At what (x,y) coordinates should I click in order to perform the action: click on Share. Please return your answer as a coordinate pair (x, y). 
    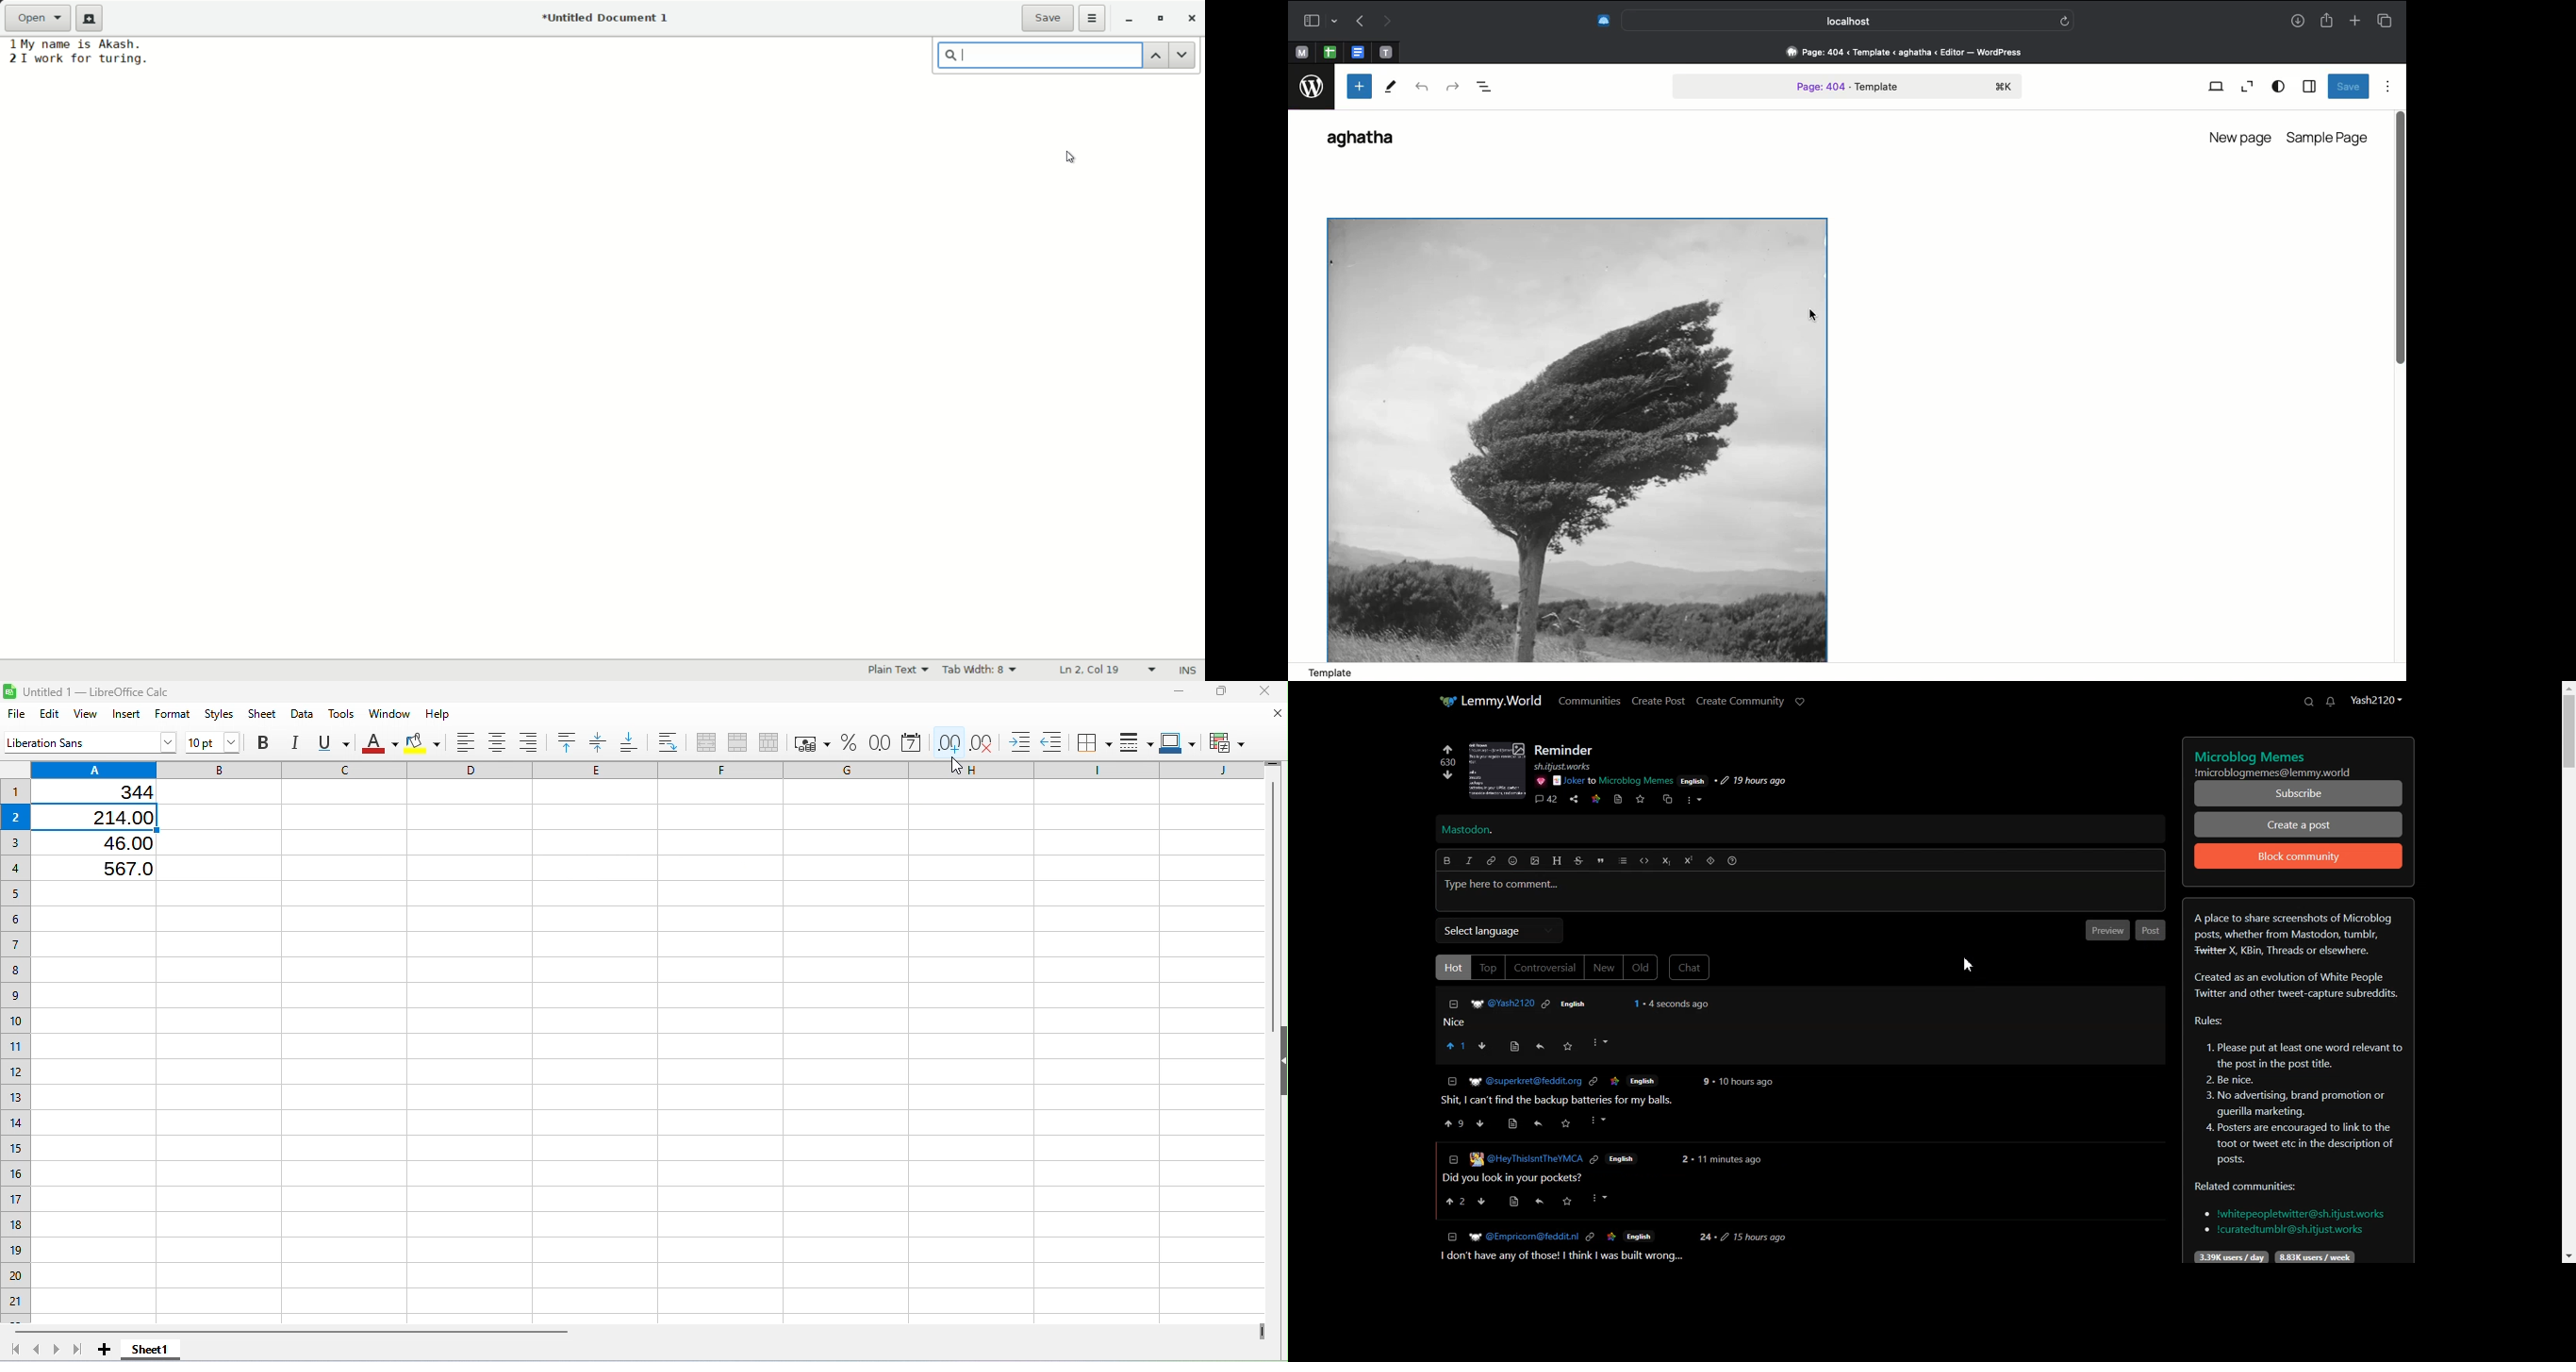
    Looking at the image, I should click on (2326, 19).